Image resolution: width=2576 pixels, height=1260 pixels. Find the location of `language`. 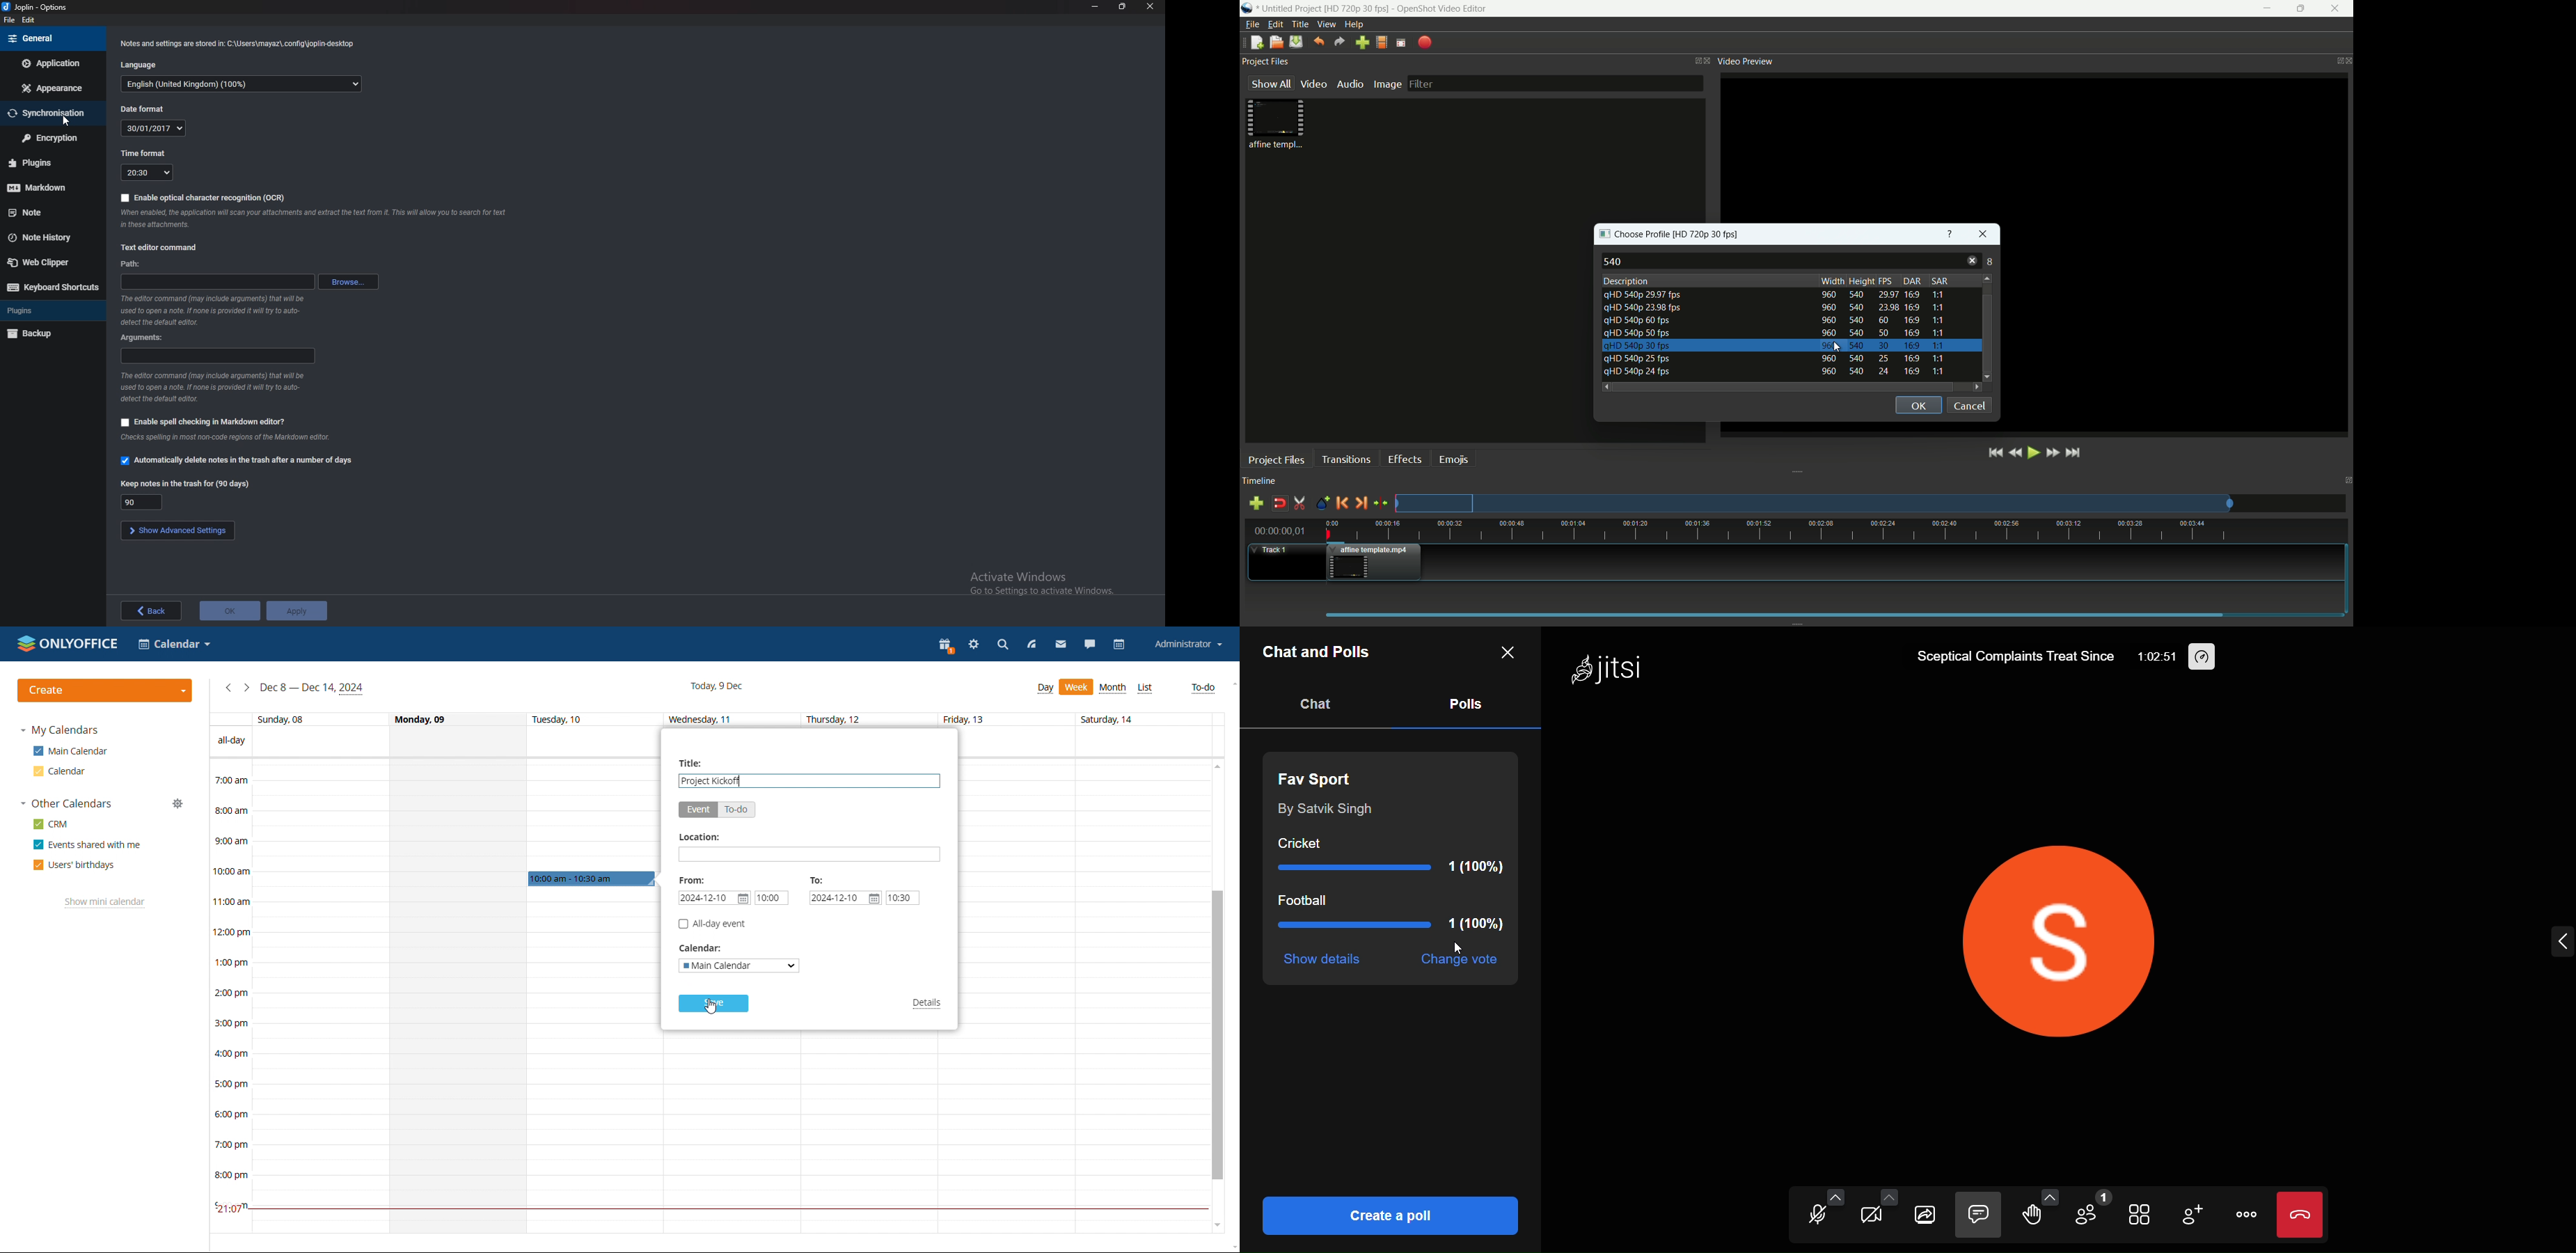

language is located at coordinates (139, 65).